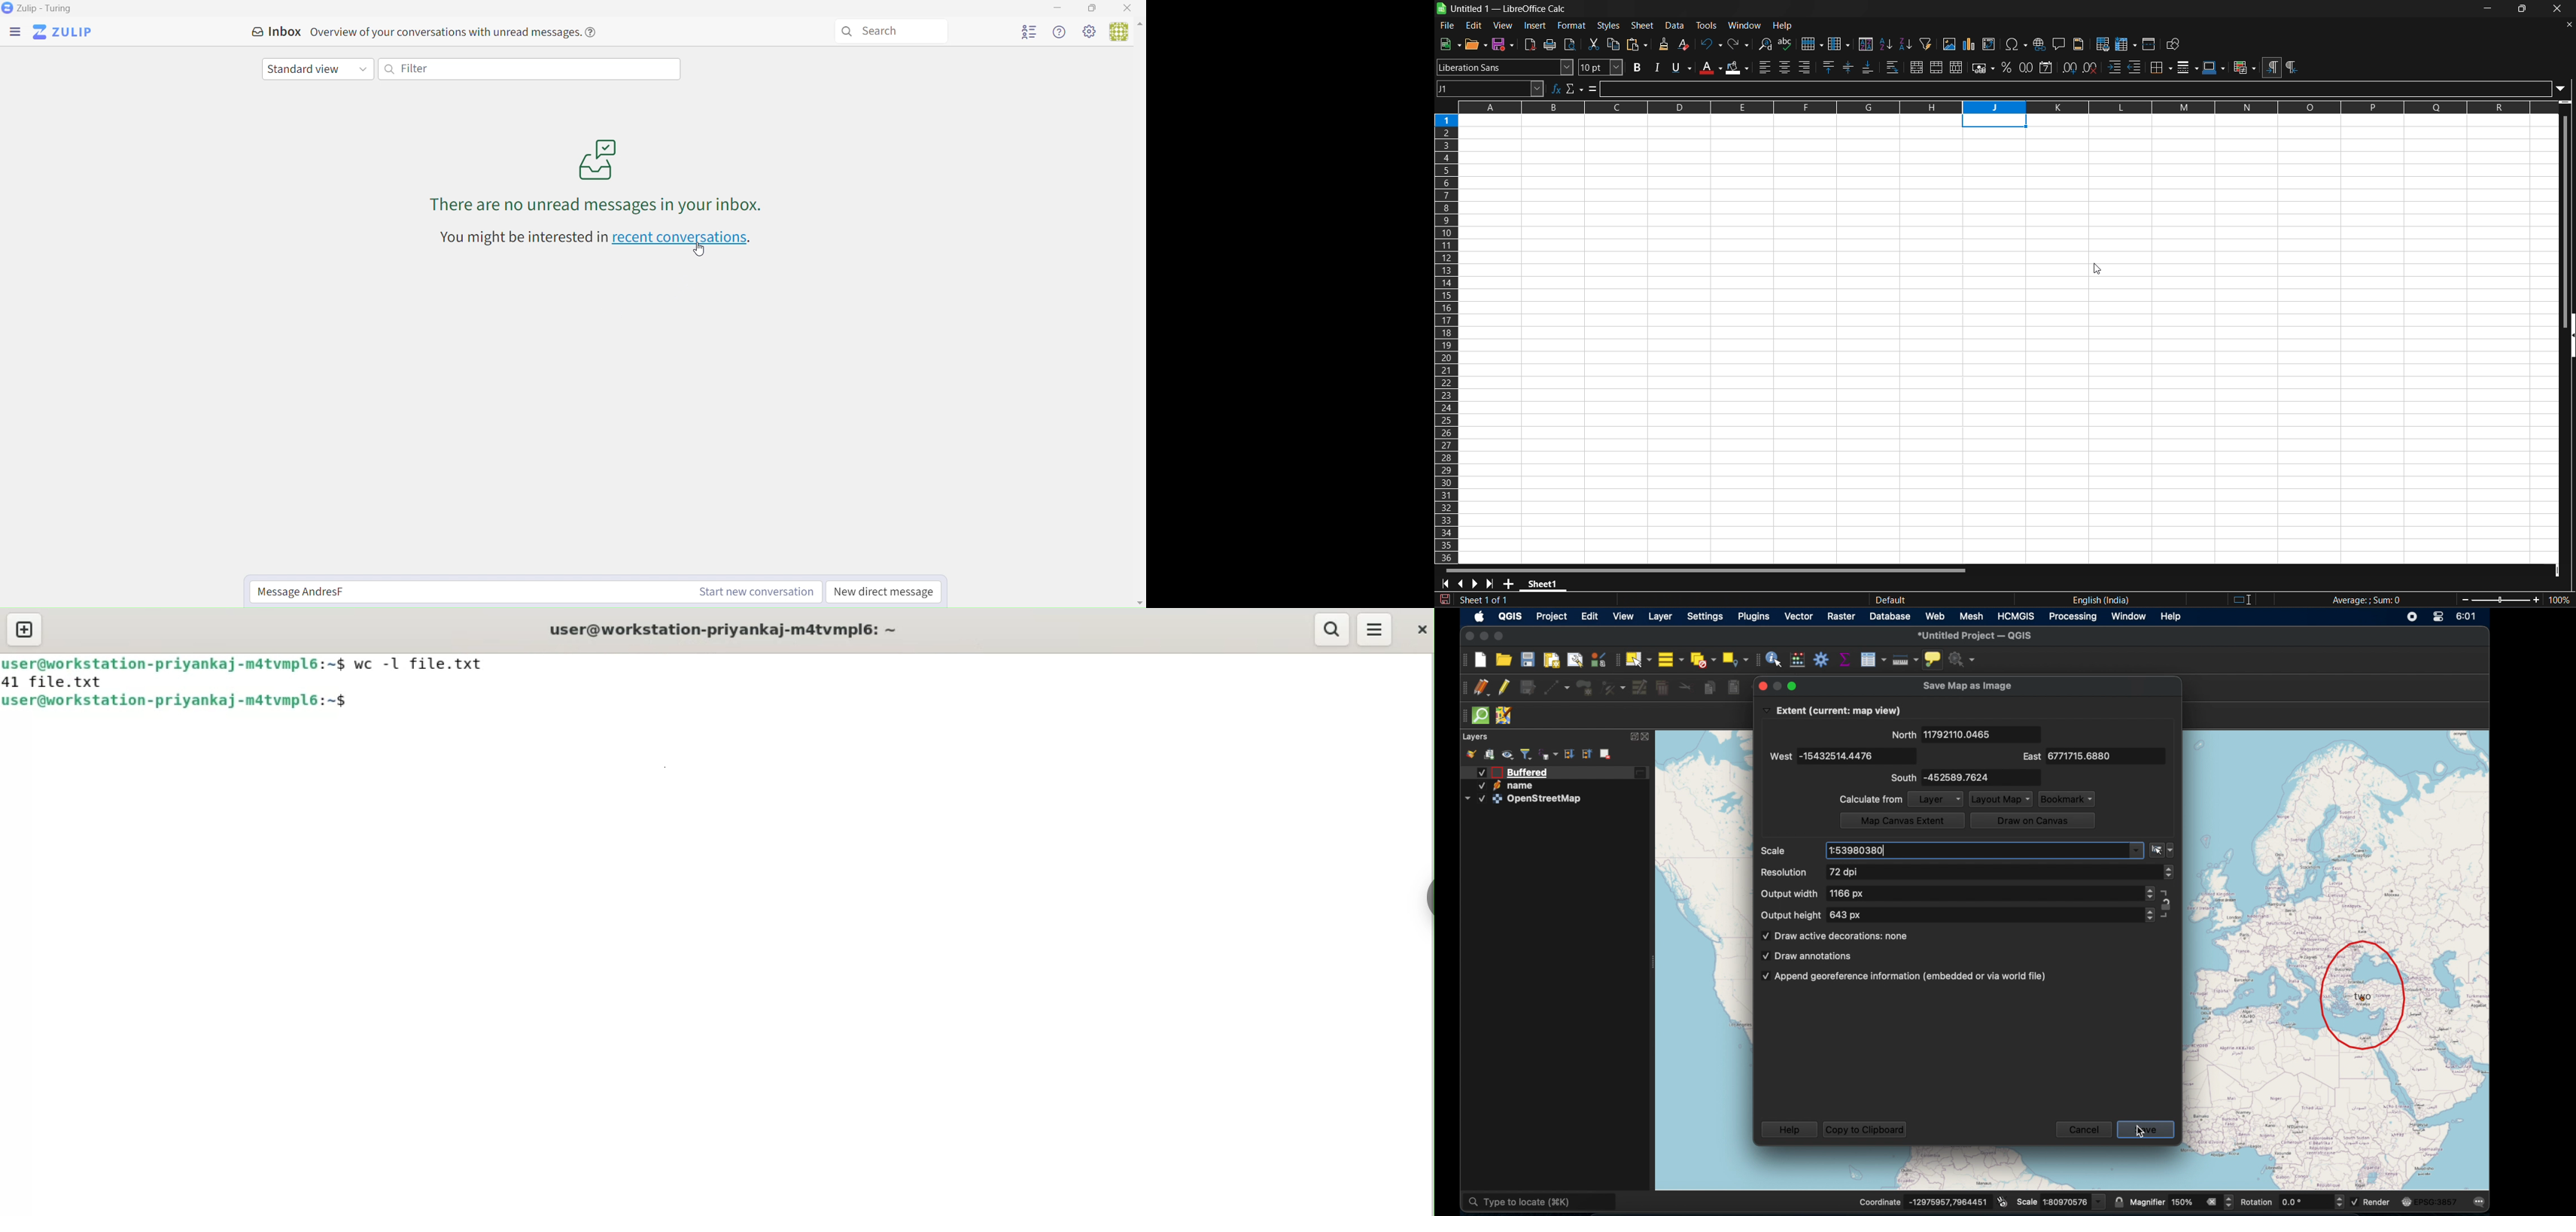 The width and height of the screenshot is (2576, 1232). Describe the element at coordinates (2150, 44) in the screenshot. I see `split window` at that location.